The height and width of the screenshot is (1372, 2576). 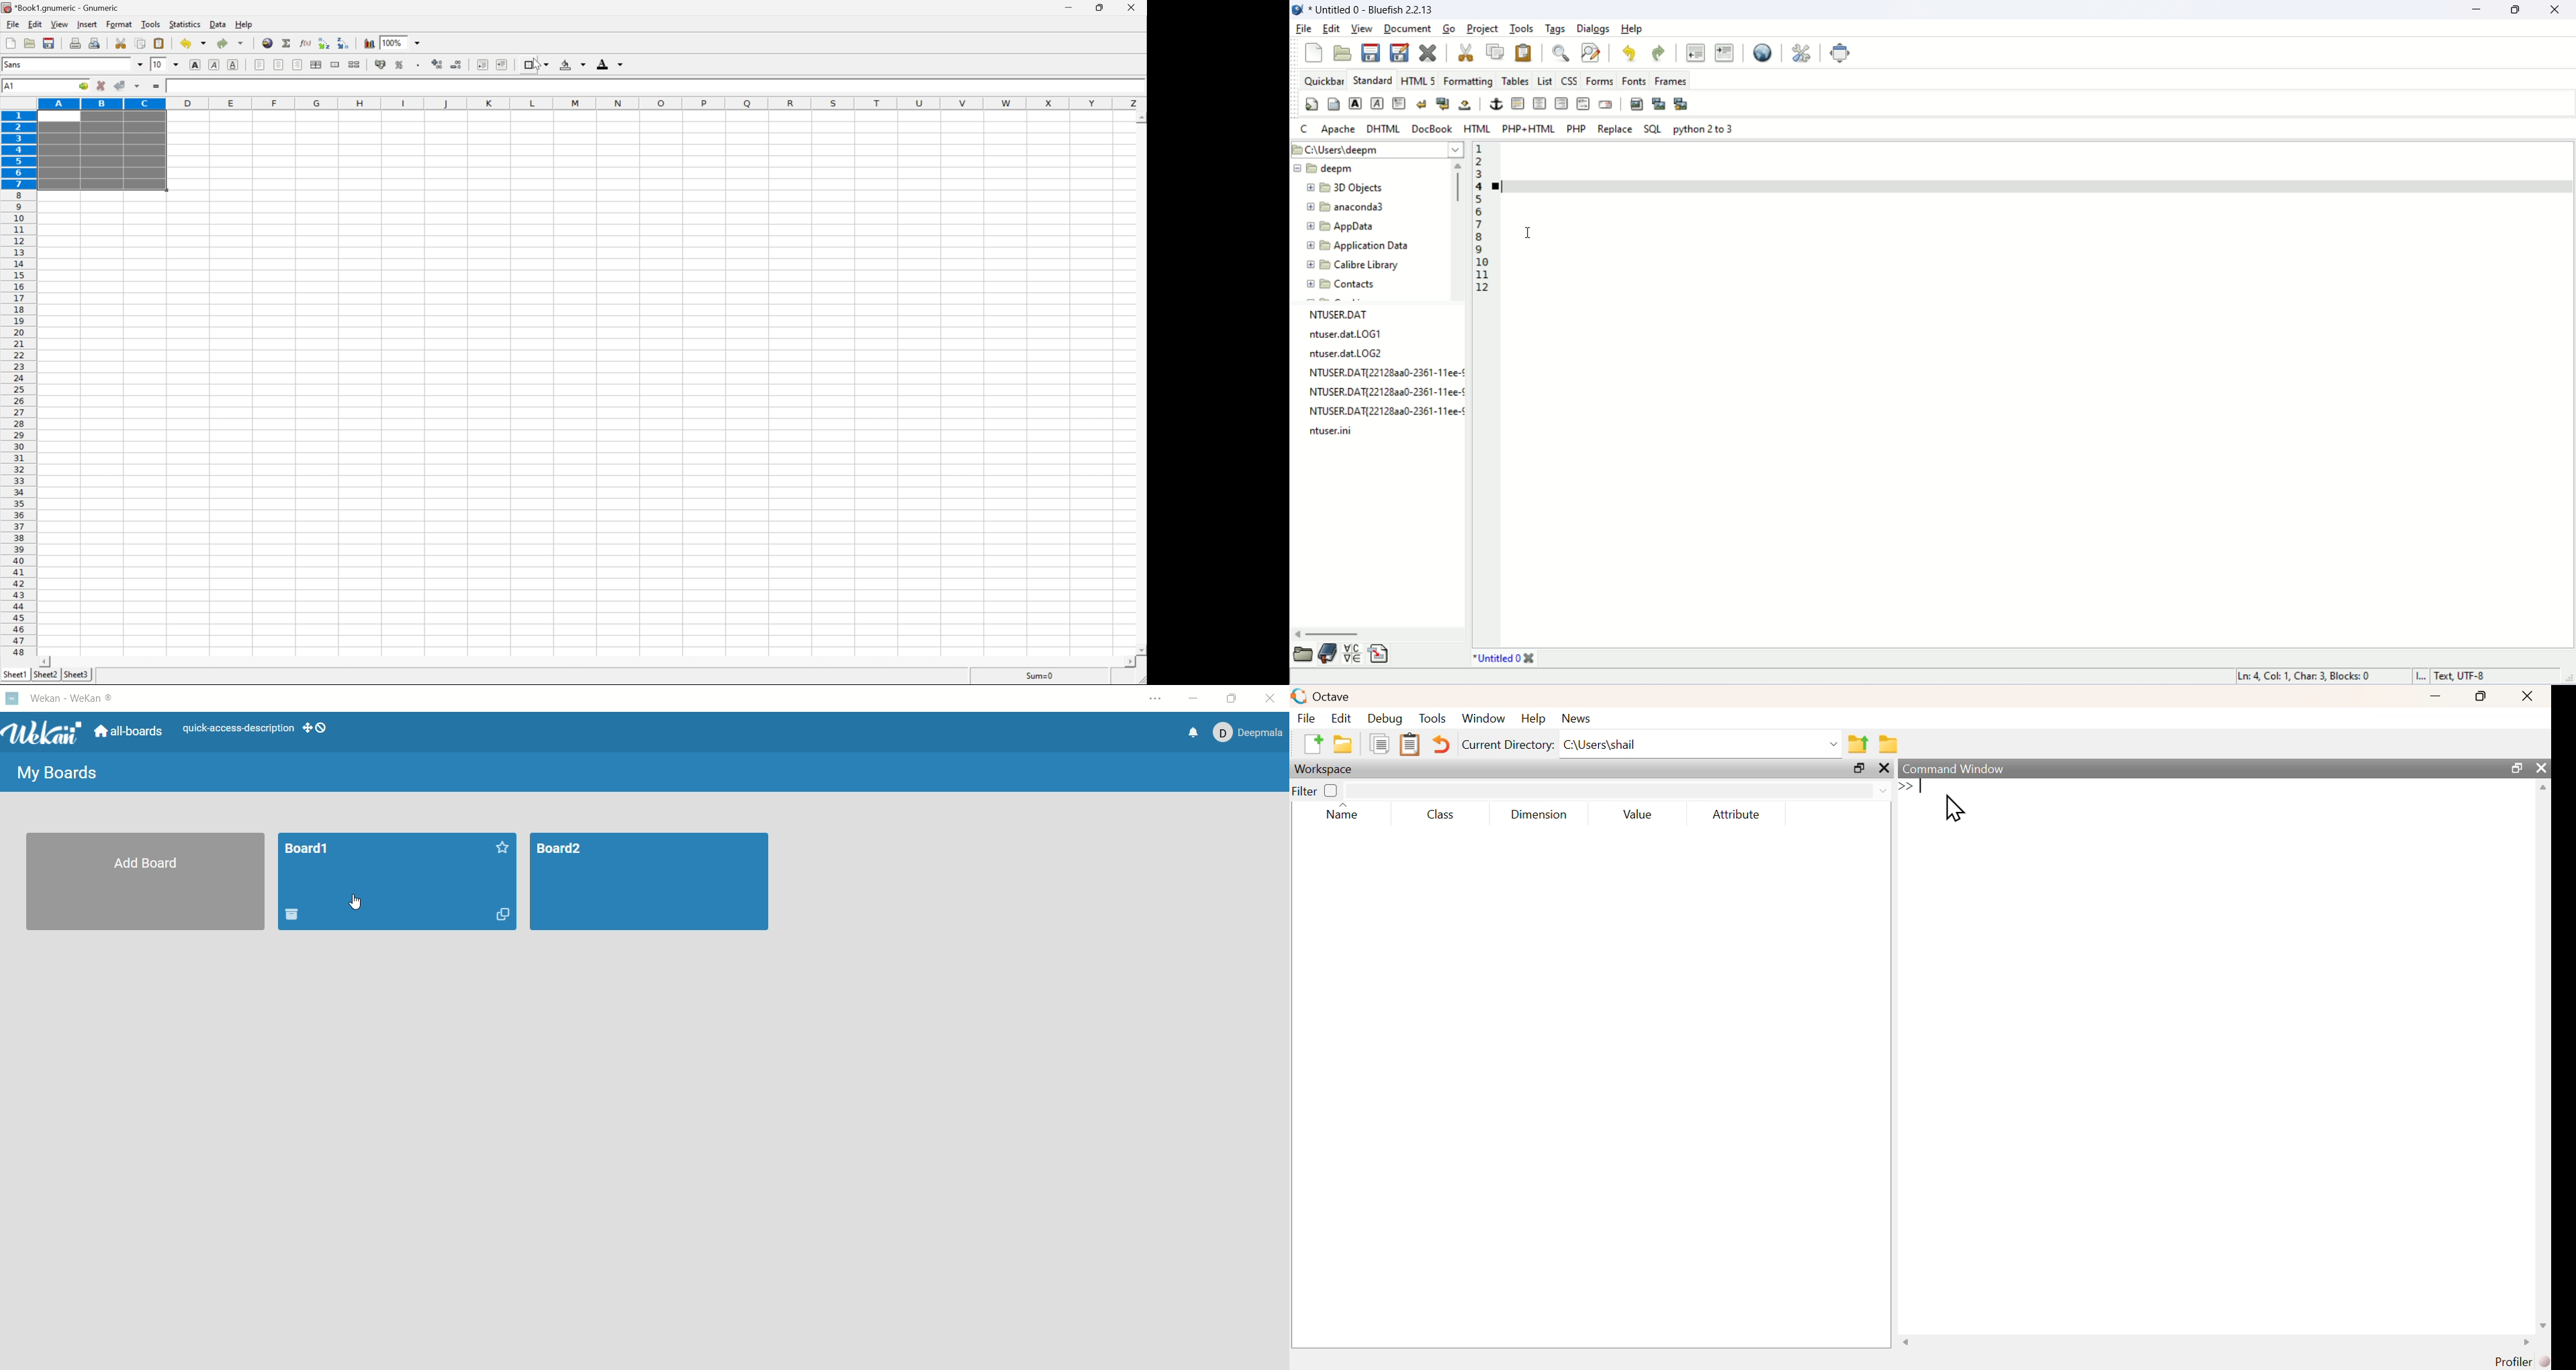 What do you see at coordinates (1598, 80) in the screenshot?
I see `forms` at bounding box center [1598, 80].